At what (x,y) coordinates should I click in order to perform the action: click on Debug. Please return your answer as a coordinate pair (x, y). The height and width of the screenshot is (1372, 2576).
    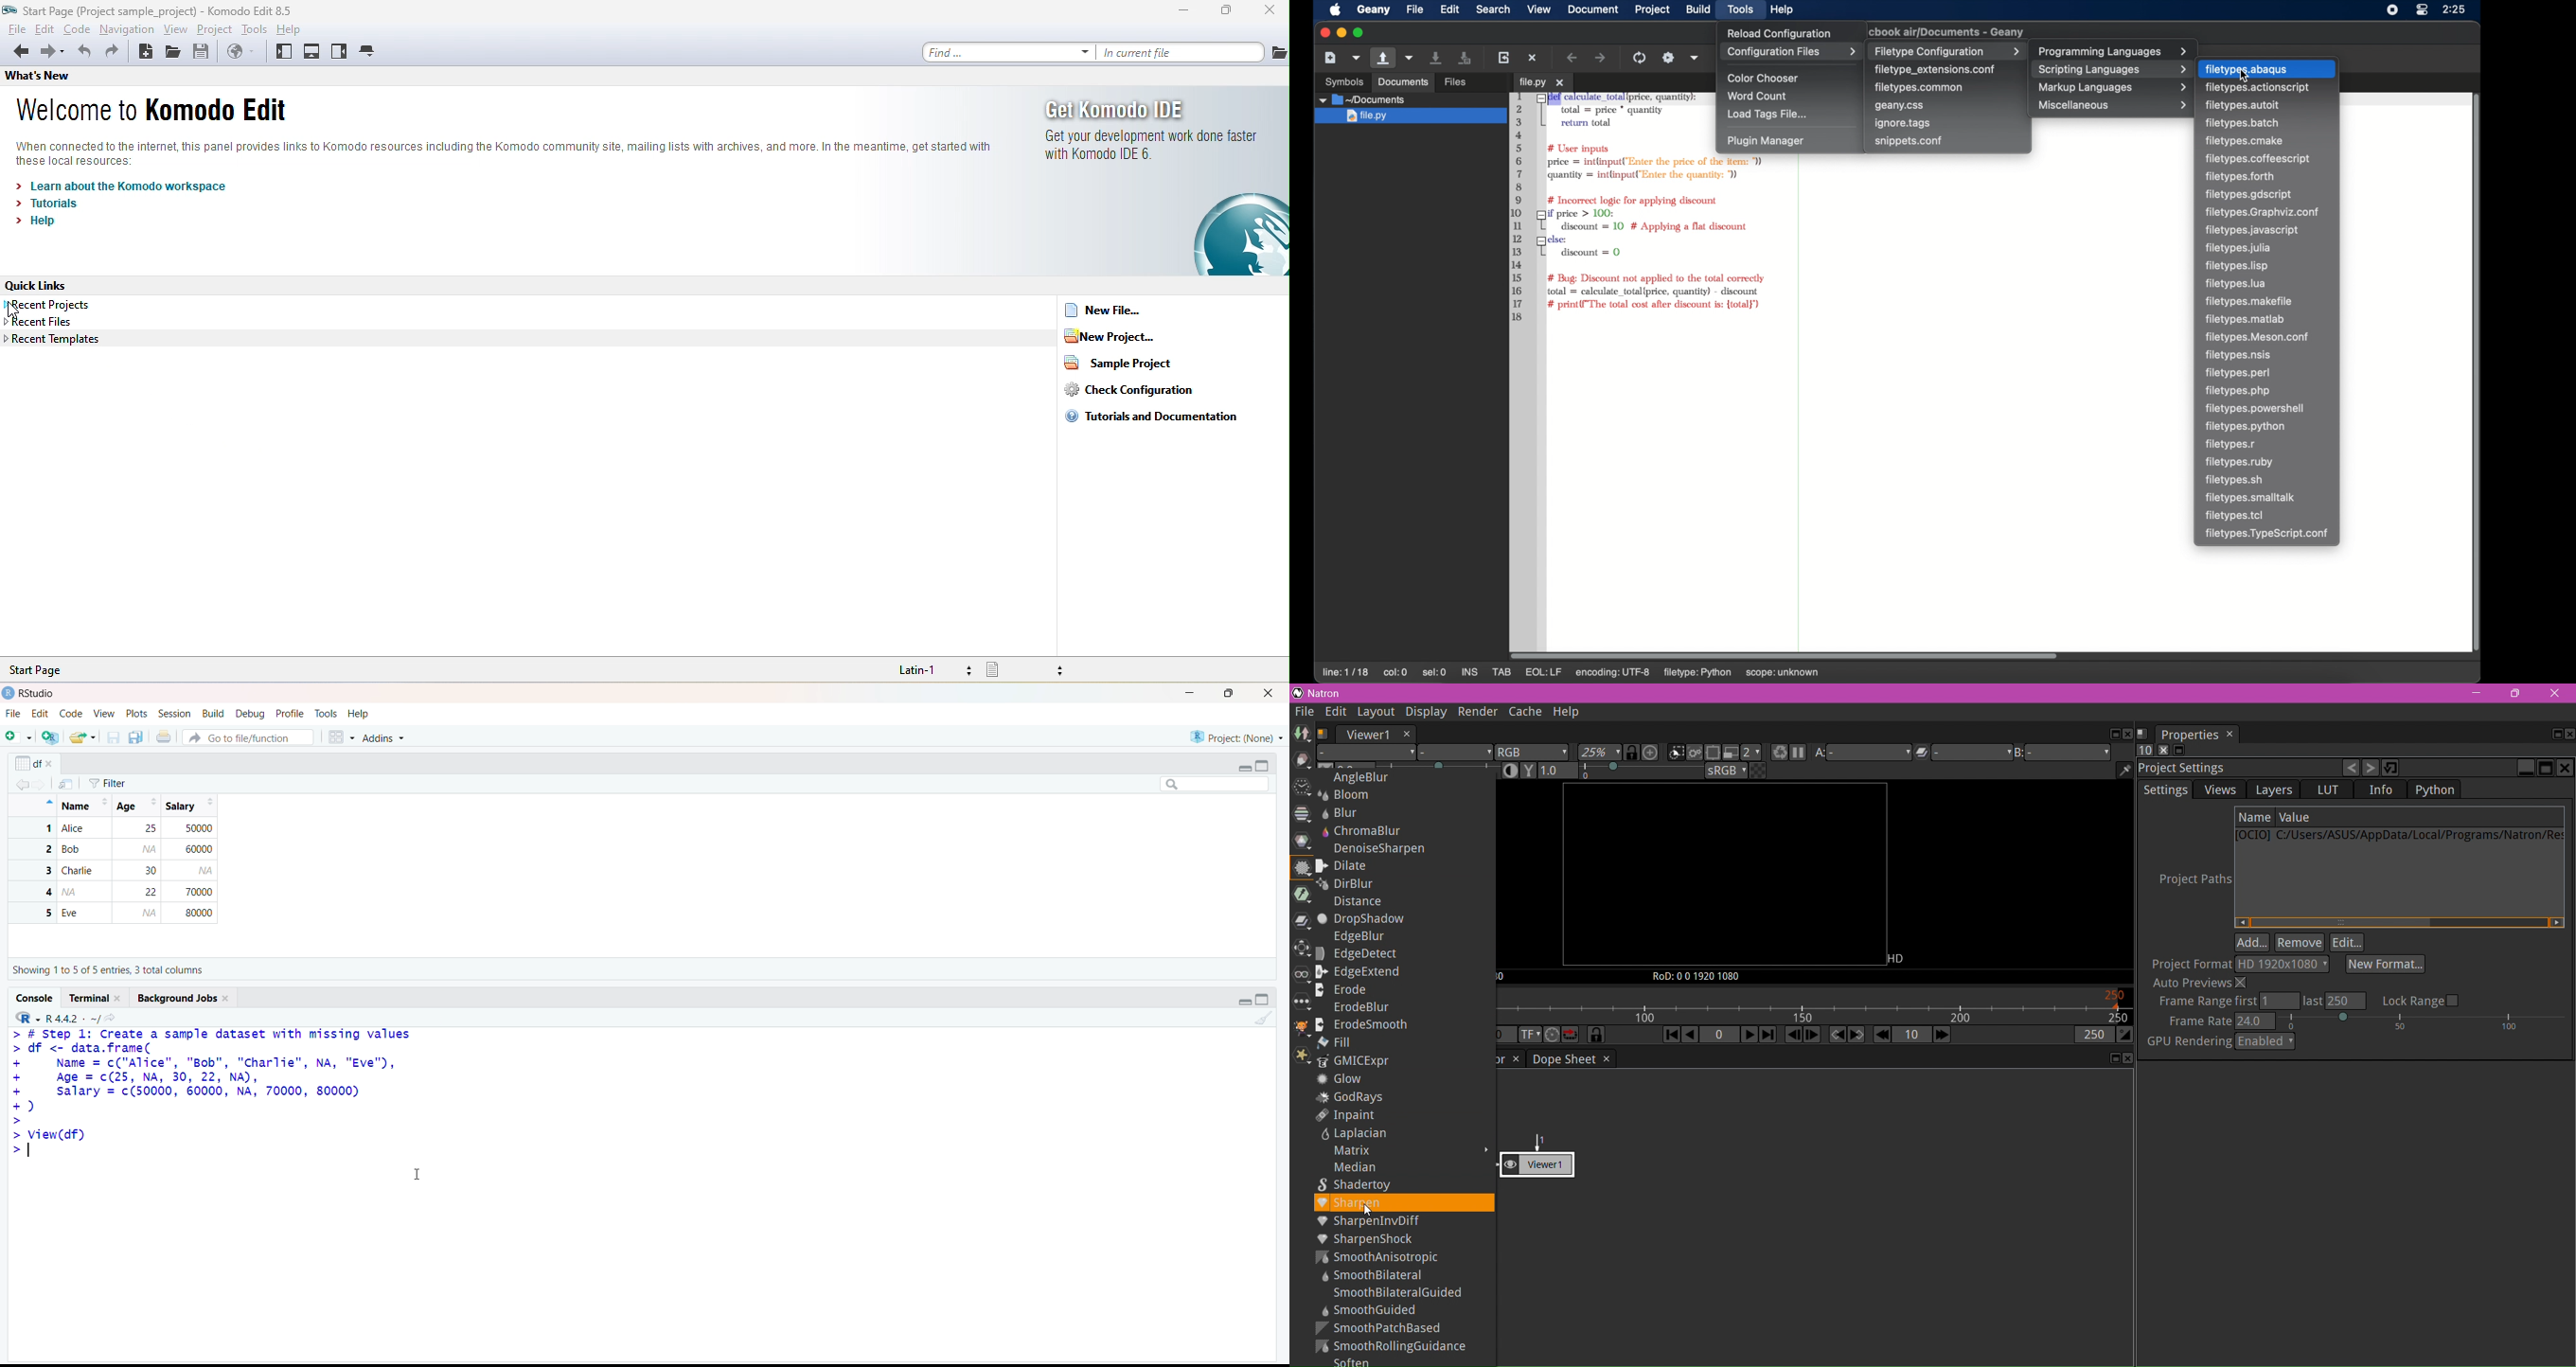
    Looking at the image, I should click on (251, 712).